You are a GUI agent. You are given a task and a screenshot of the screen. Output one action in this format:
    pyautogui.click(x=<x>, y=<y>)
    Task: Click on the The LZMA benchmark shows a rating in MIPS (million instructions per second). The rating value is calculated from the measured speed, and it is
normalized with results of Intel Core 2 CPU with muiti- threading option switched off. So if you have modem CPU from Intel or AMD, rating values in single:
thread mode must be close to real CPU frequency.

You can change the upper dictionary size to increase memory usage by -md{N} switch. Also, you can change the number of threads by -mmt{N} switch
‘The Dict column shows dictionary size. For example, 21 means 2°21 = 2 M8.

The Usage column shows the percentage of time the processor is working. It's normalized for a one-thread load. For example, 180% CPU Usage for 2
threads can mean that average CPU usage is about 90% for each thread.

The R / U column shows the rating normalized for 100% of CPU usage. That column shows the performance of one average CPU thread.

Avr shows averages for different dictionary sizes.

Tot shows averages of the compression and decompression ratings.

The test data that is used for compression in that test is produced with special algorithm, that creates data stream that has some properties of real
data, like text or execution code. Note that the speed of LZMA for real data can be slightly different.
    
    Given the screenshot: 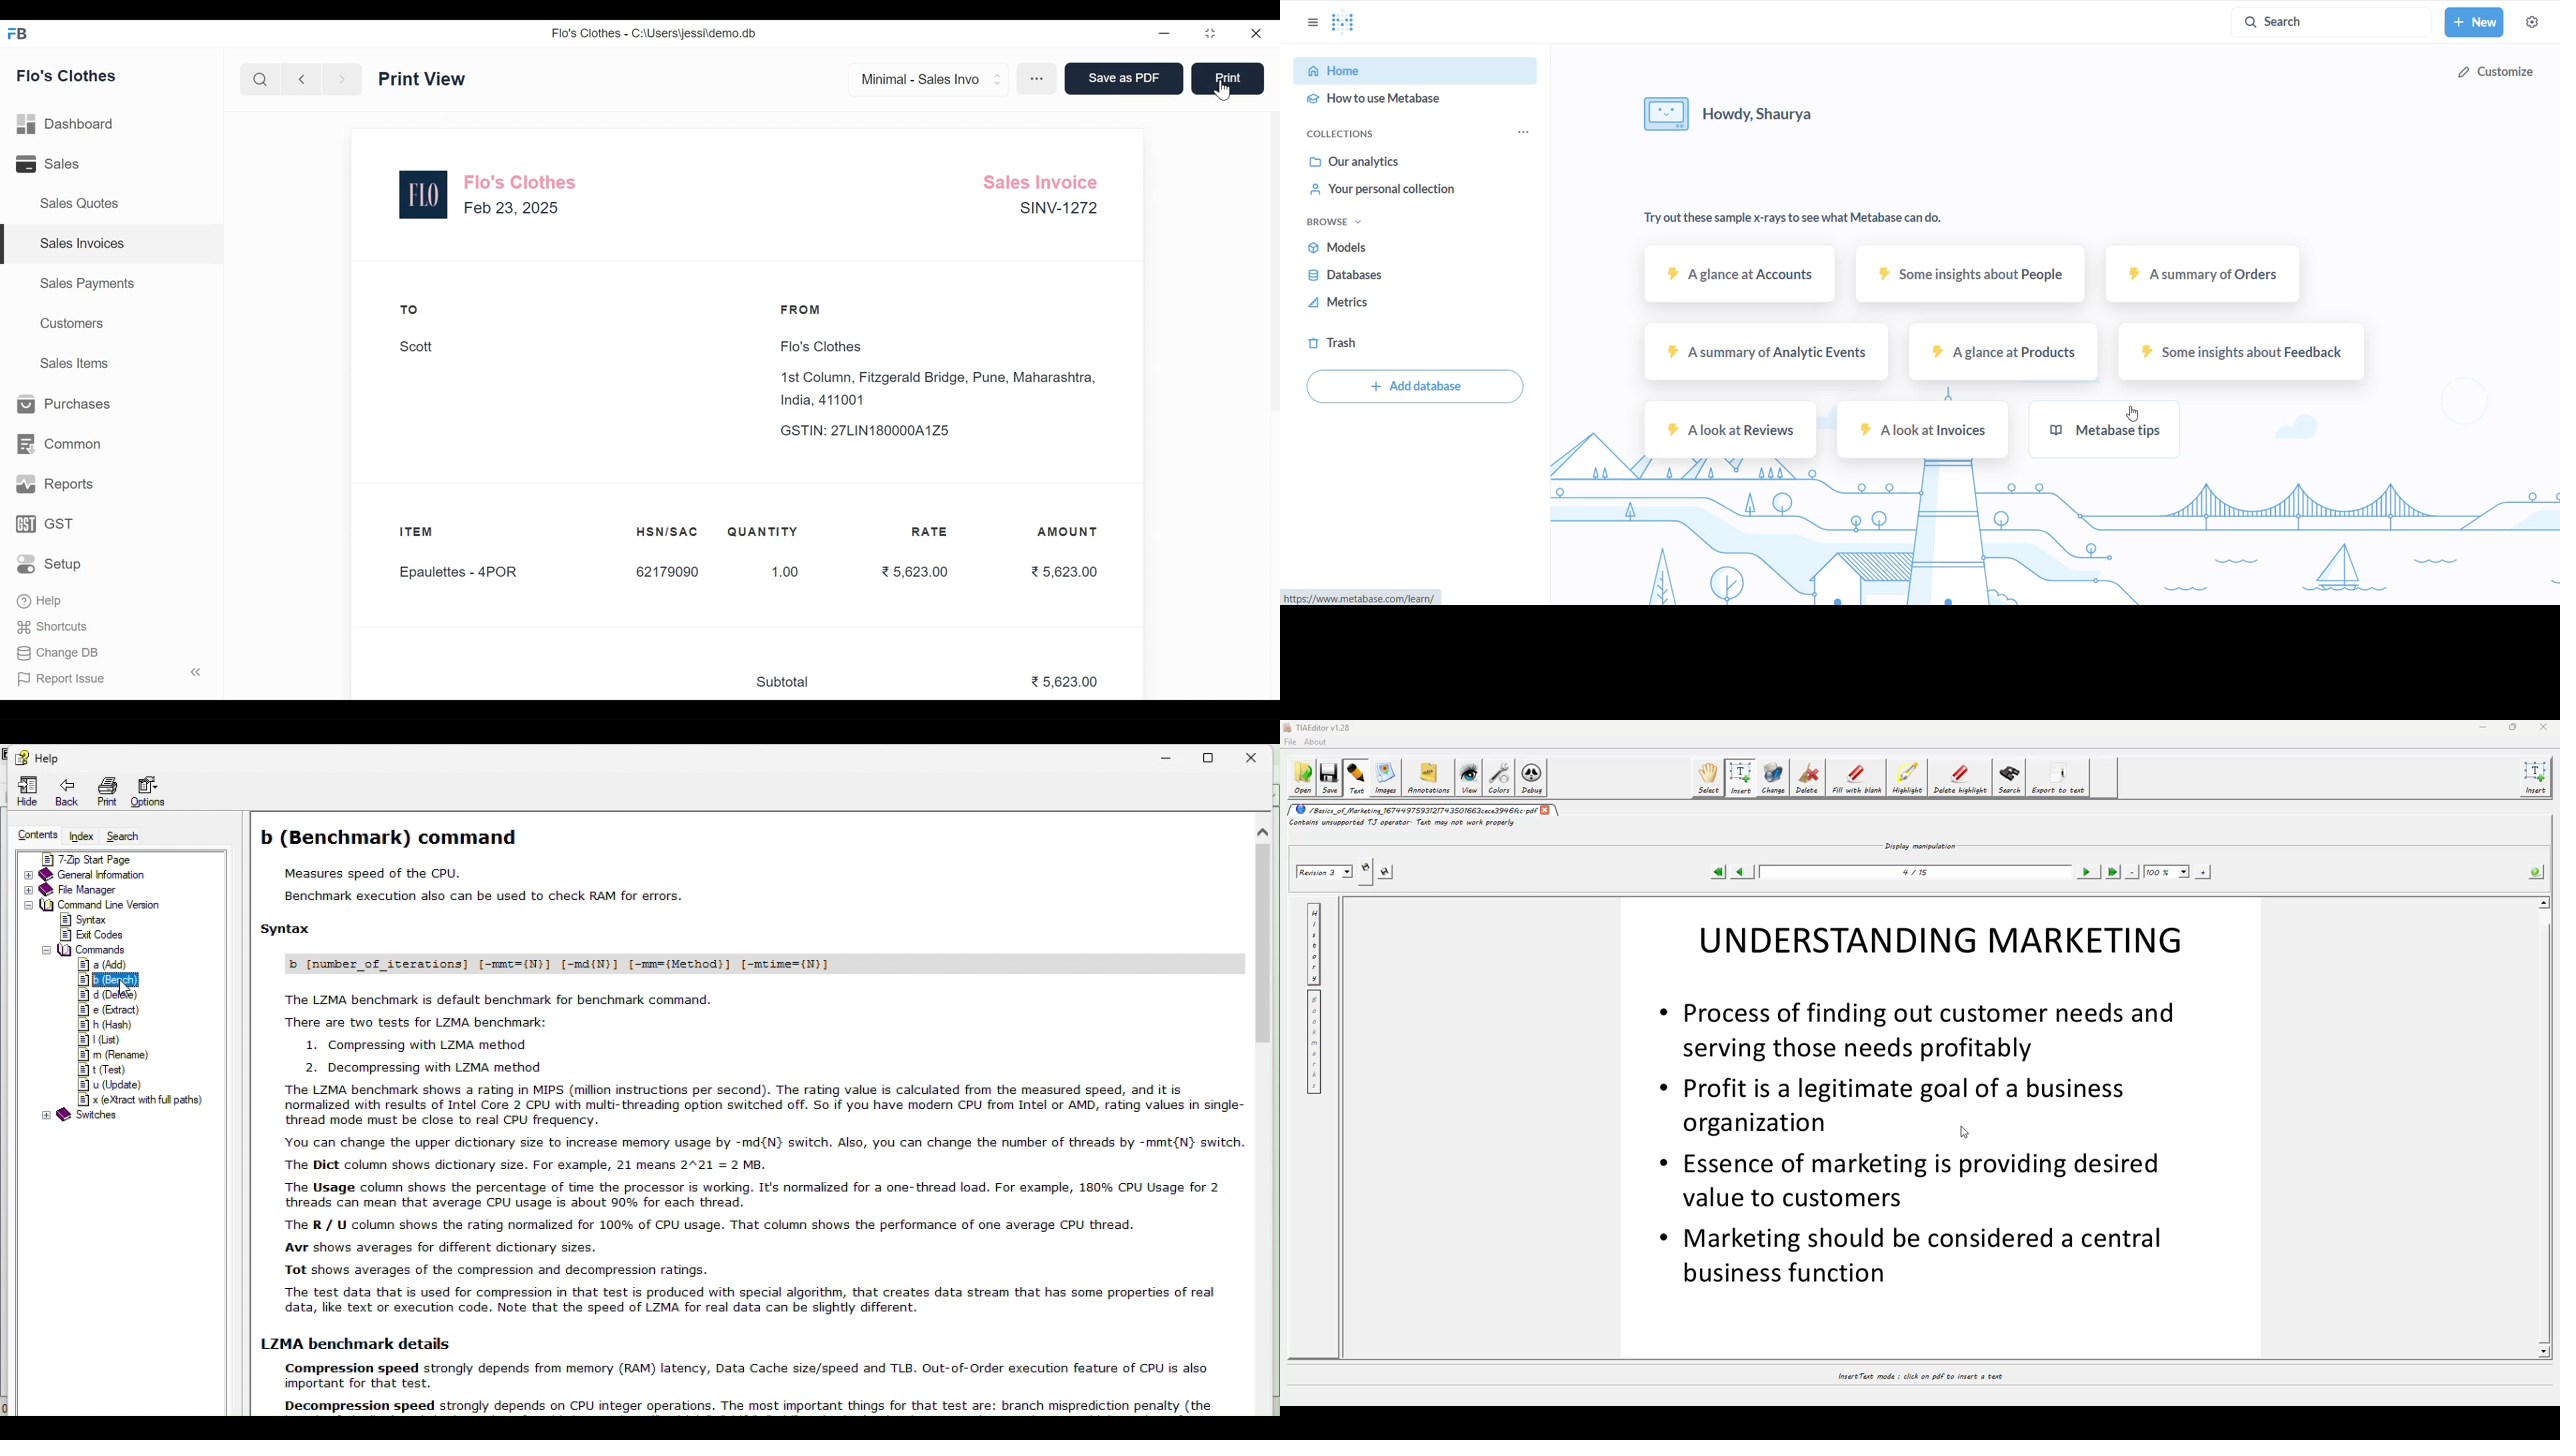 What is the action you would take?
    pyautogui.click(x=753, y=1198)
    